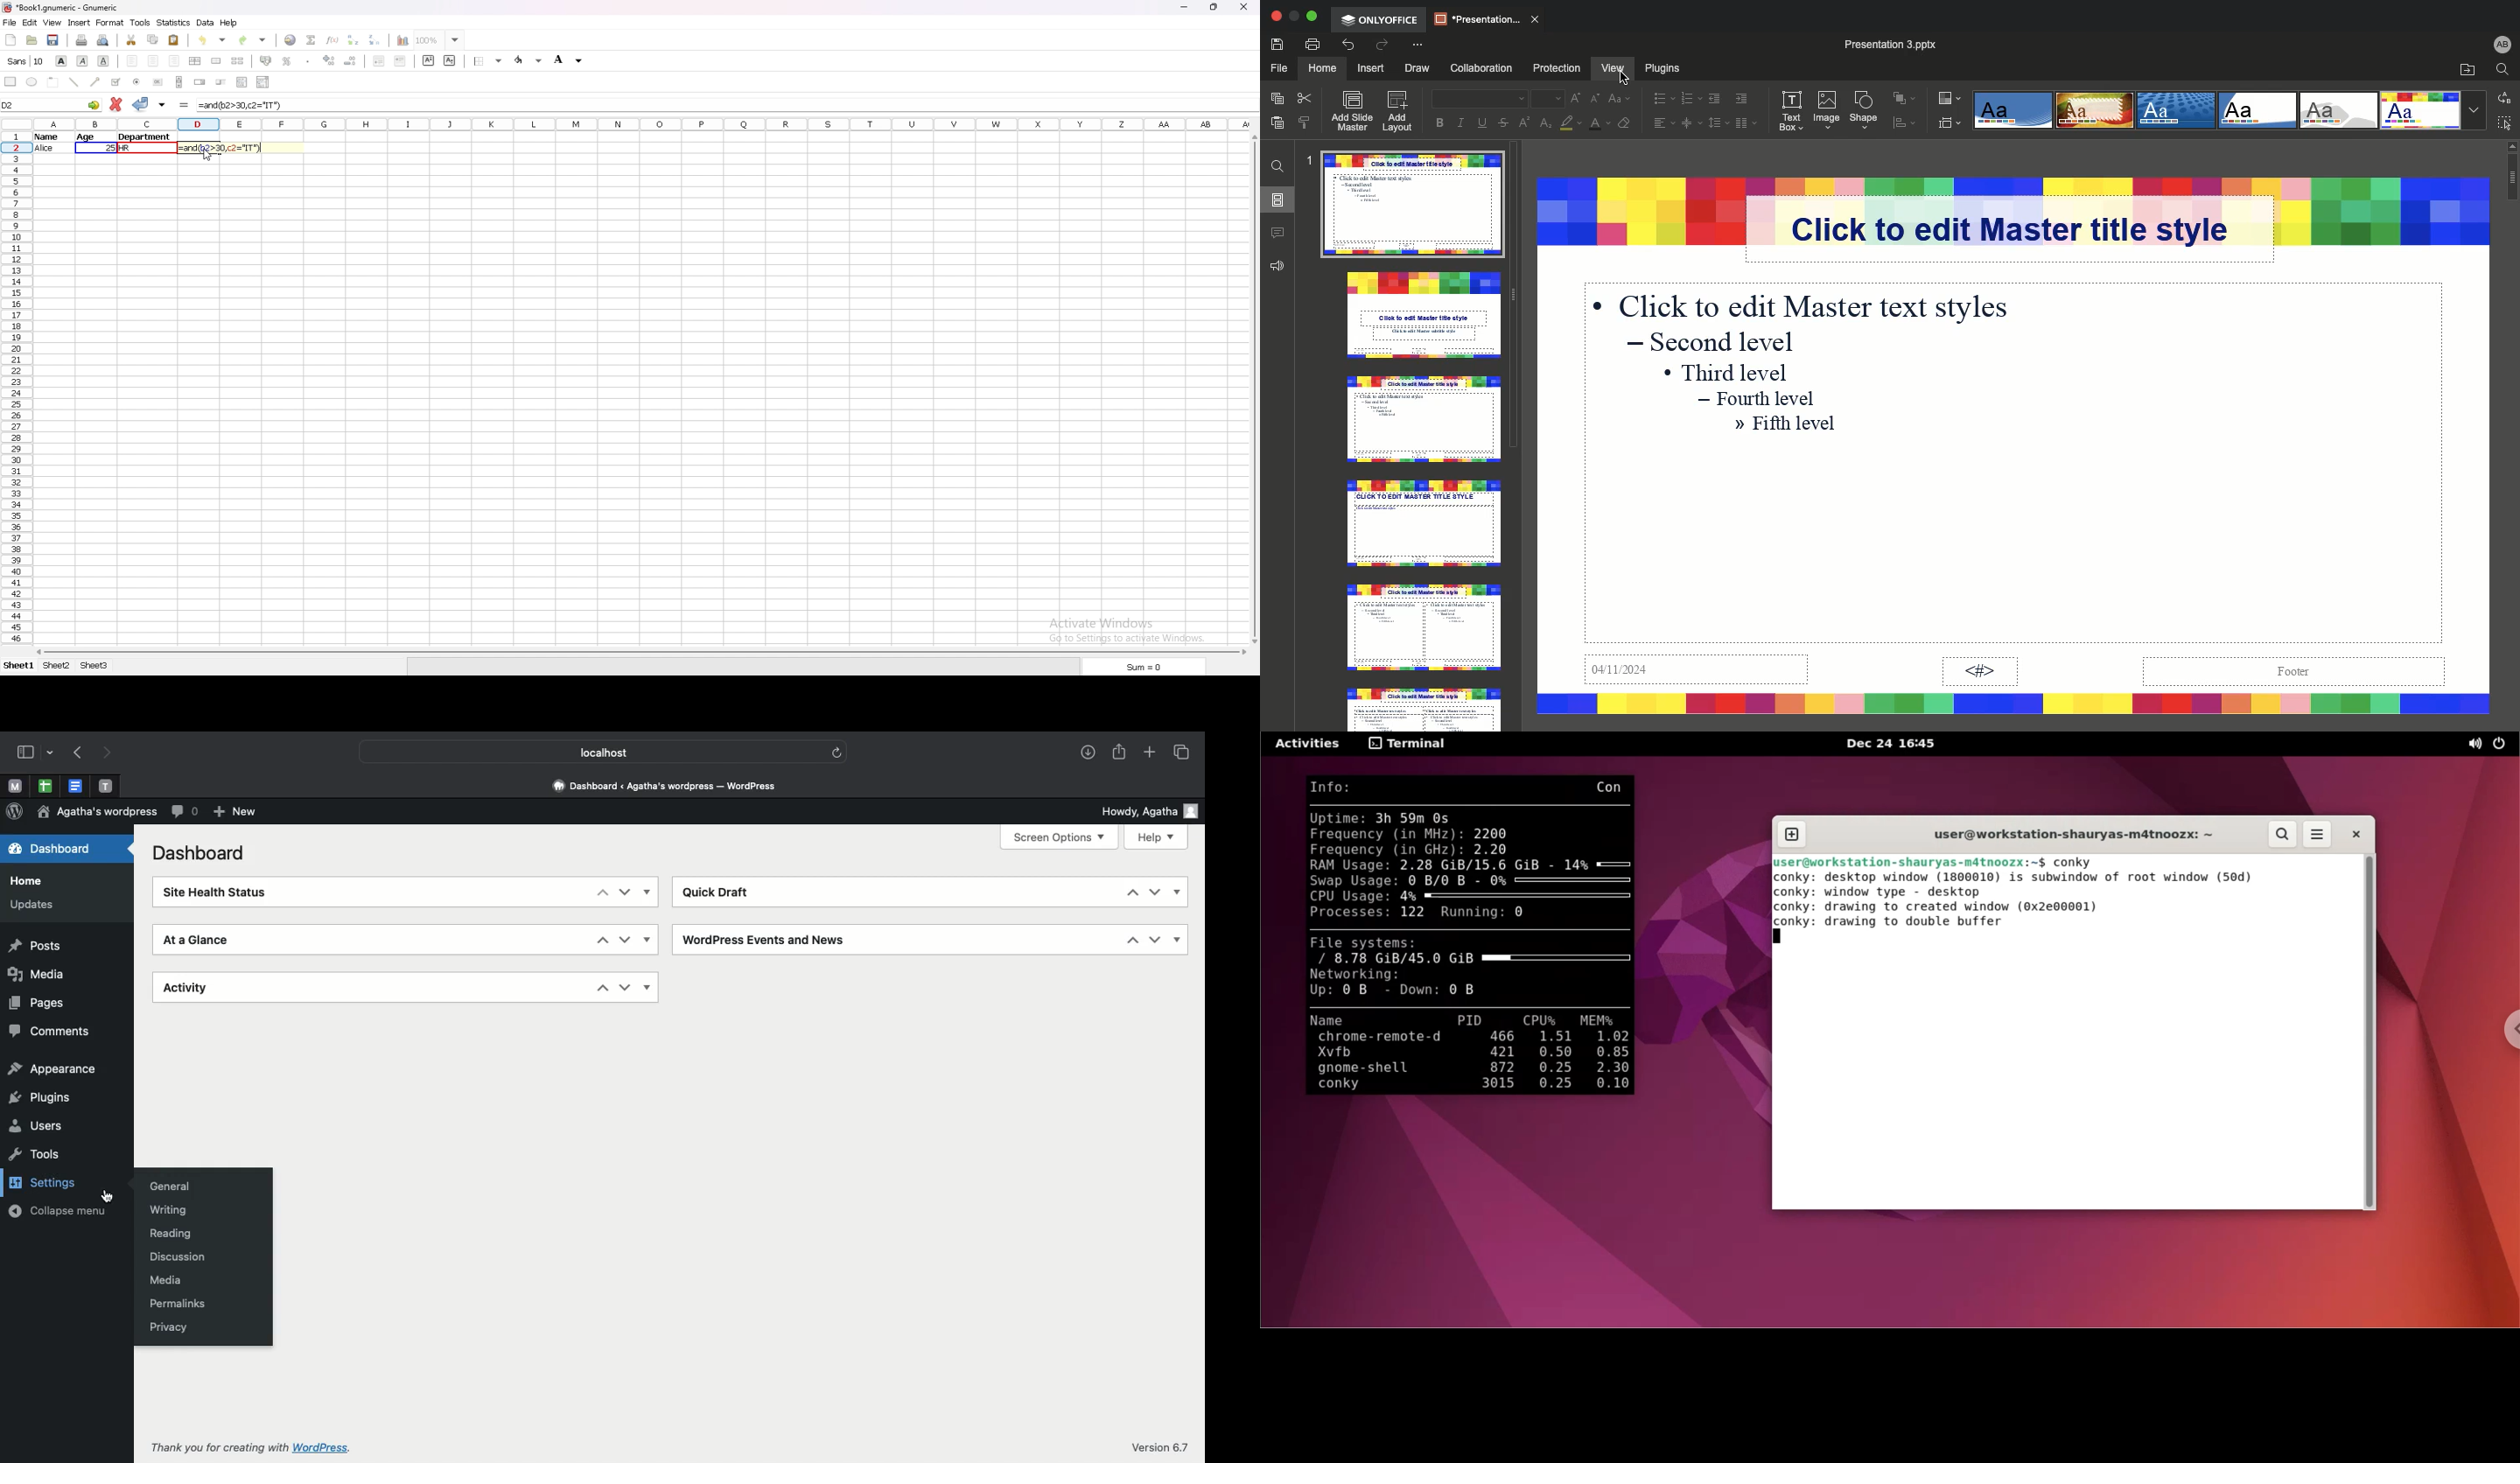 The image size is (2520, 1484). I want to click on Down, so click(1157, 893).